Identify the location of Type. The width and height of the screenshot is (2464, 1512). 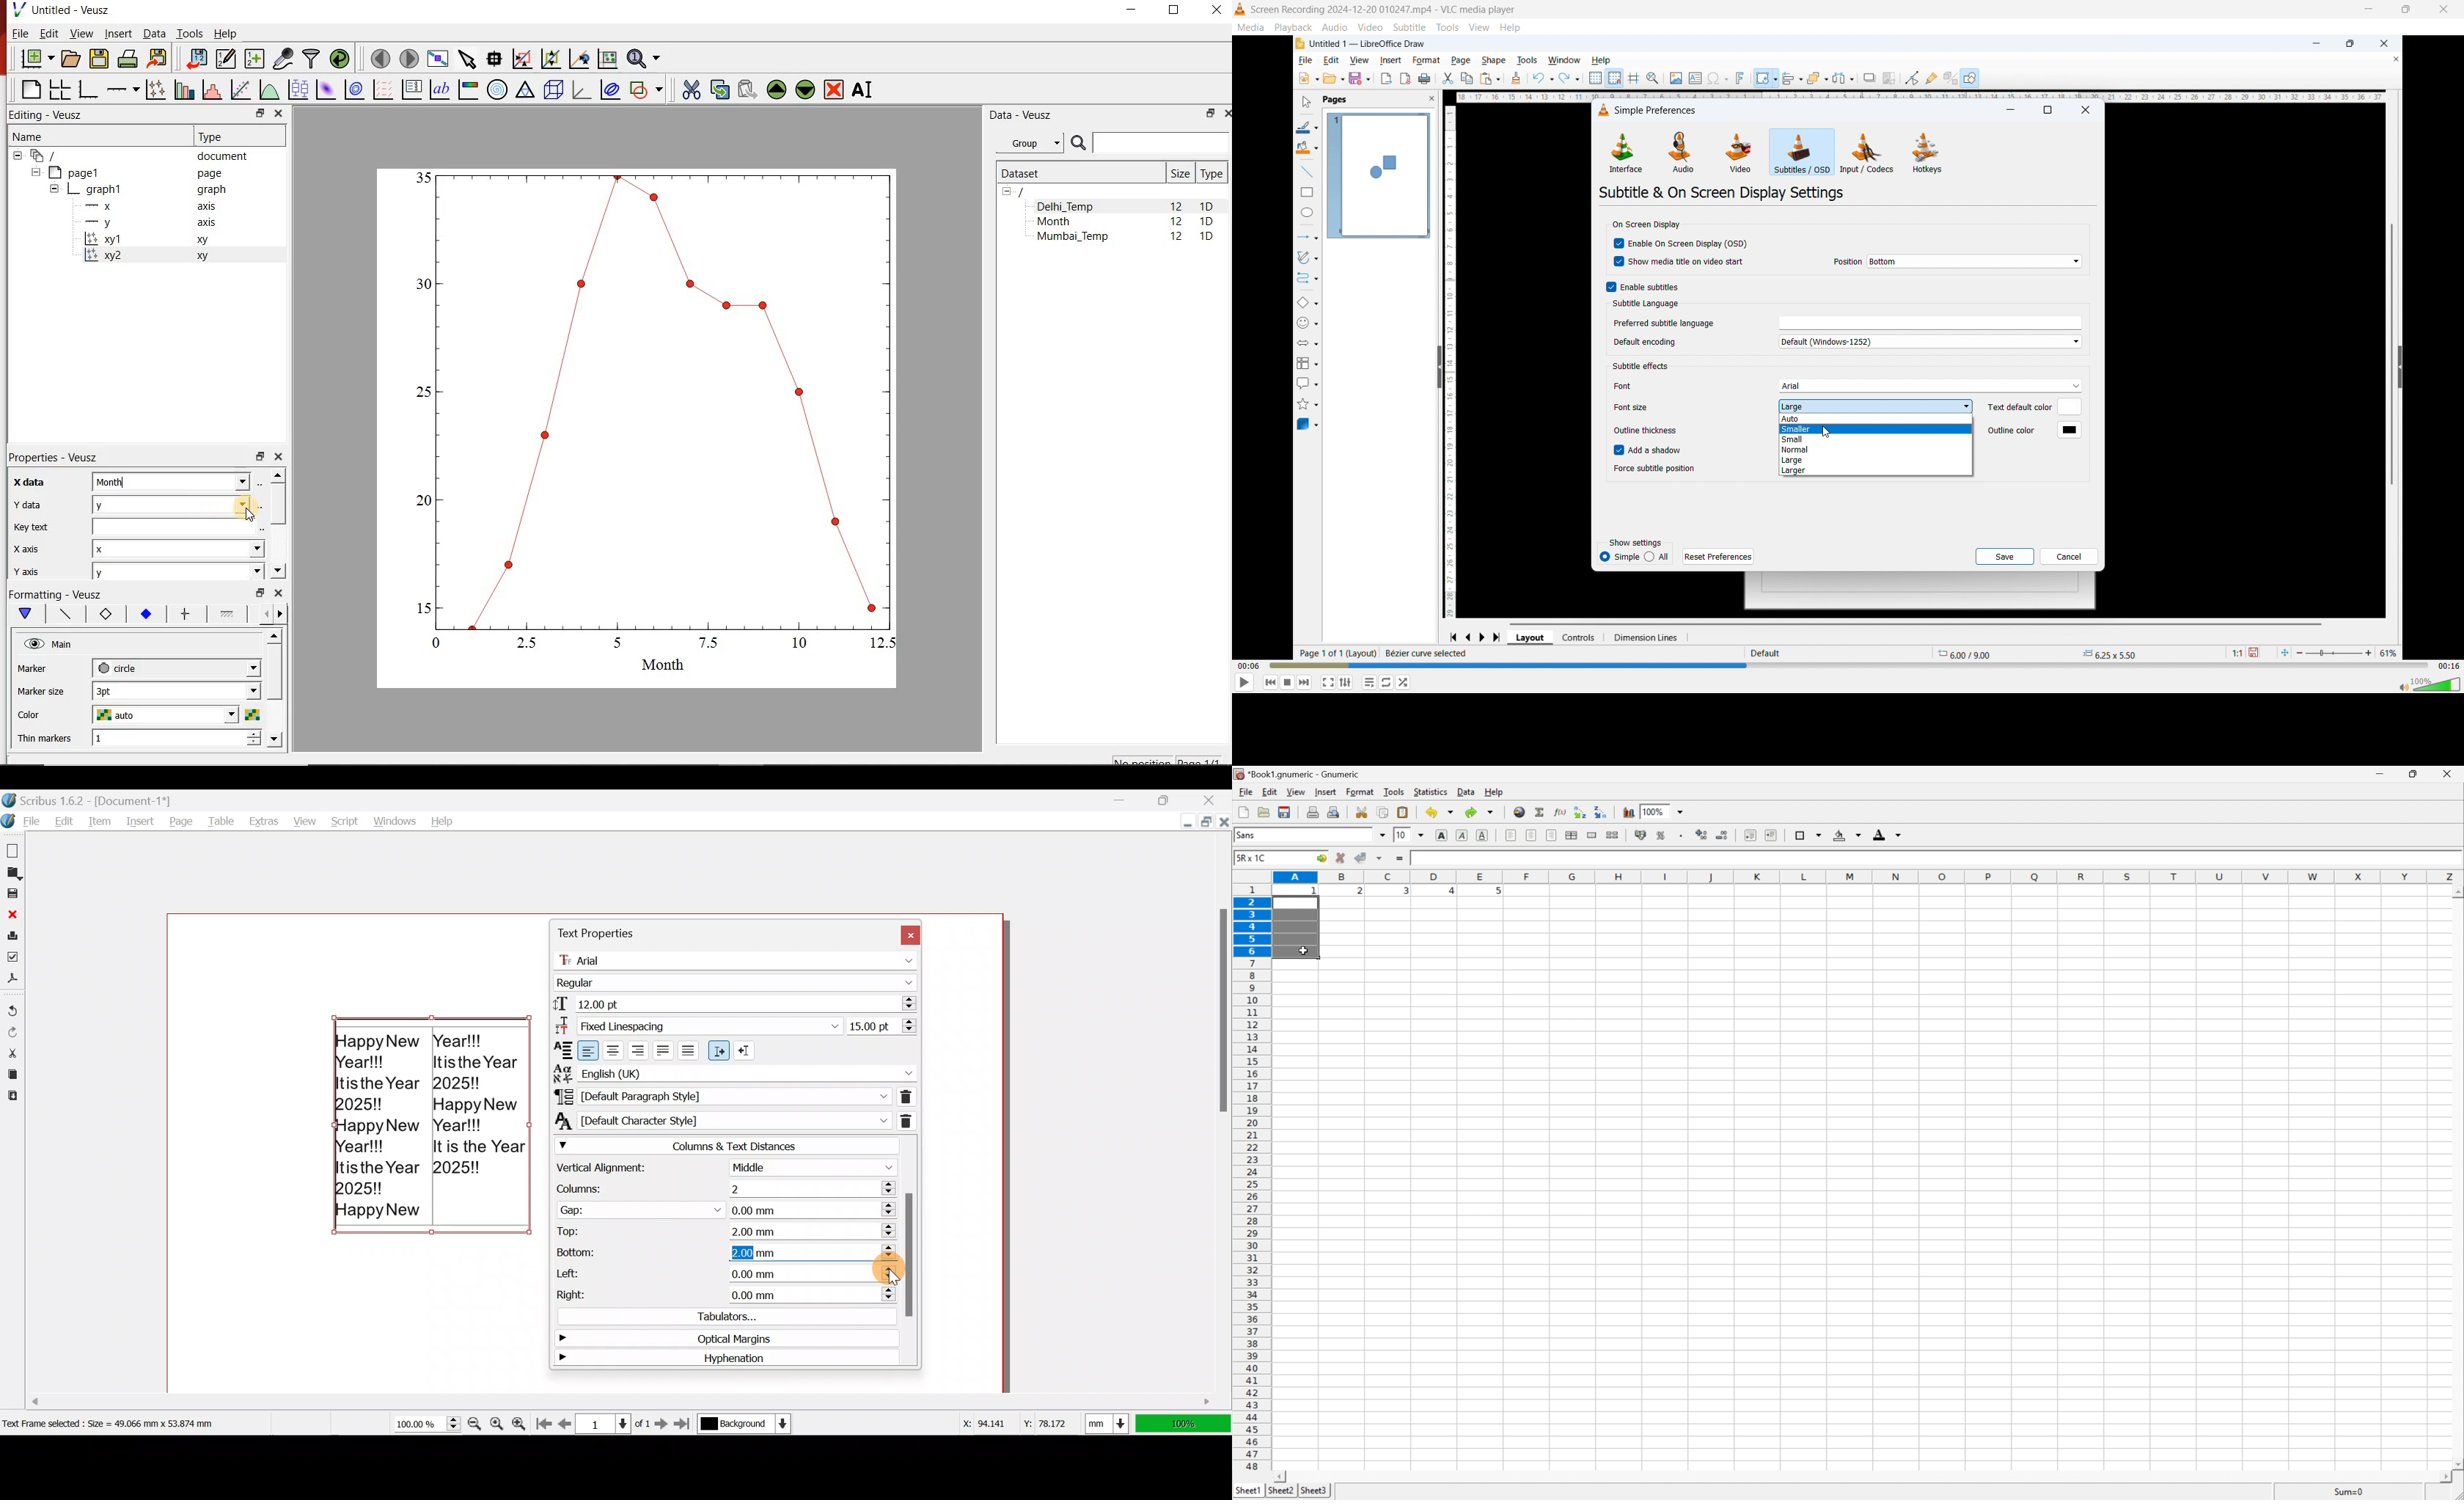
(1211, 173).